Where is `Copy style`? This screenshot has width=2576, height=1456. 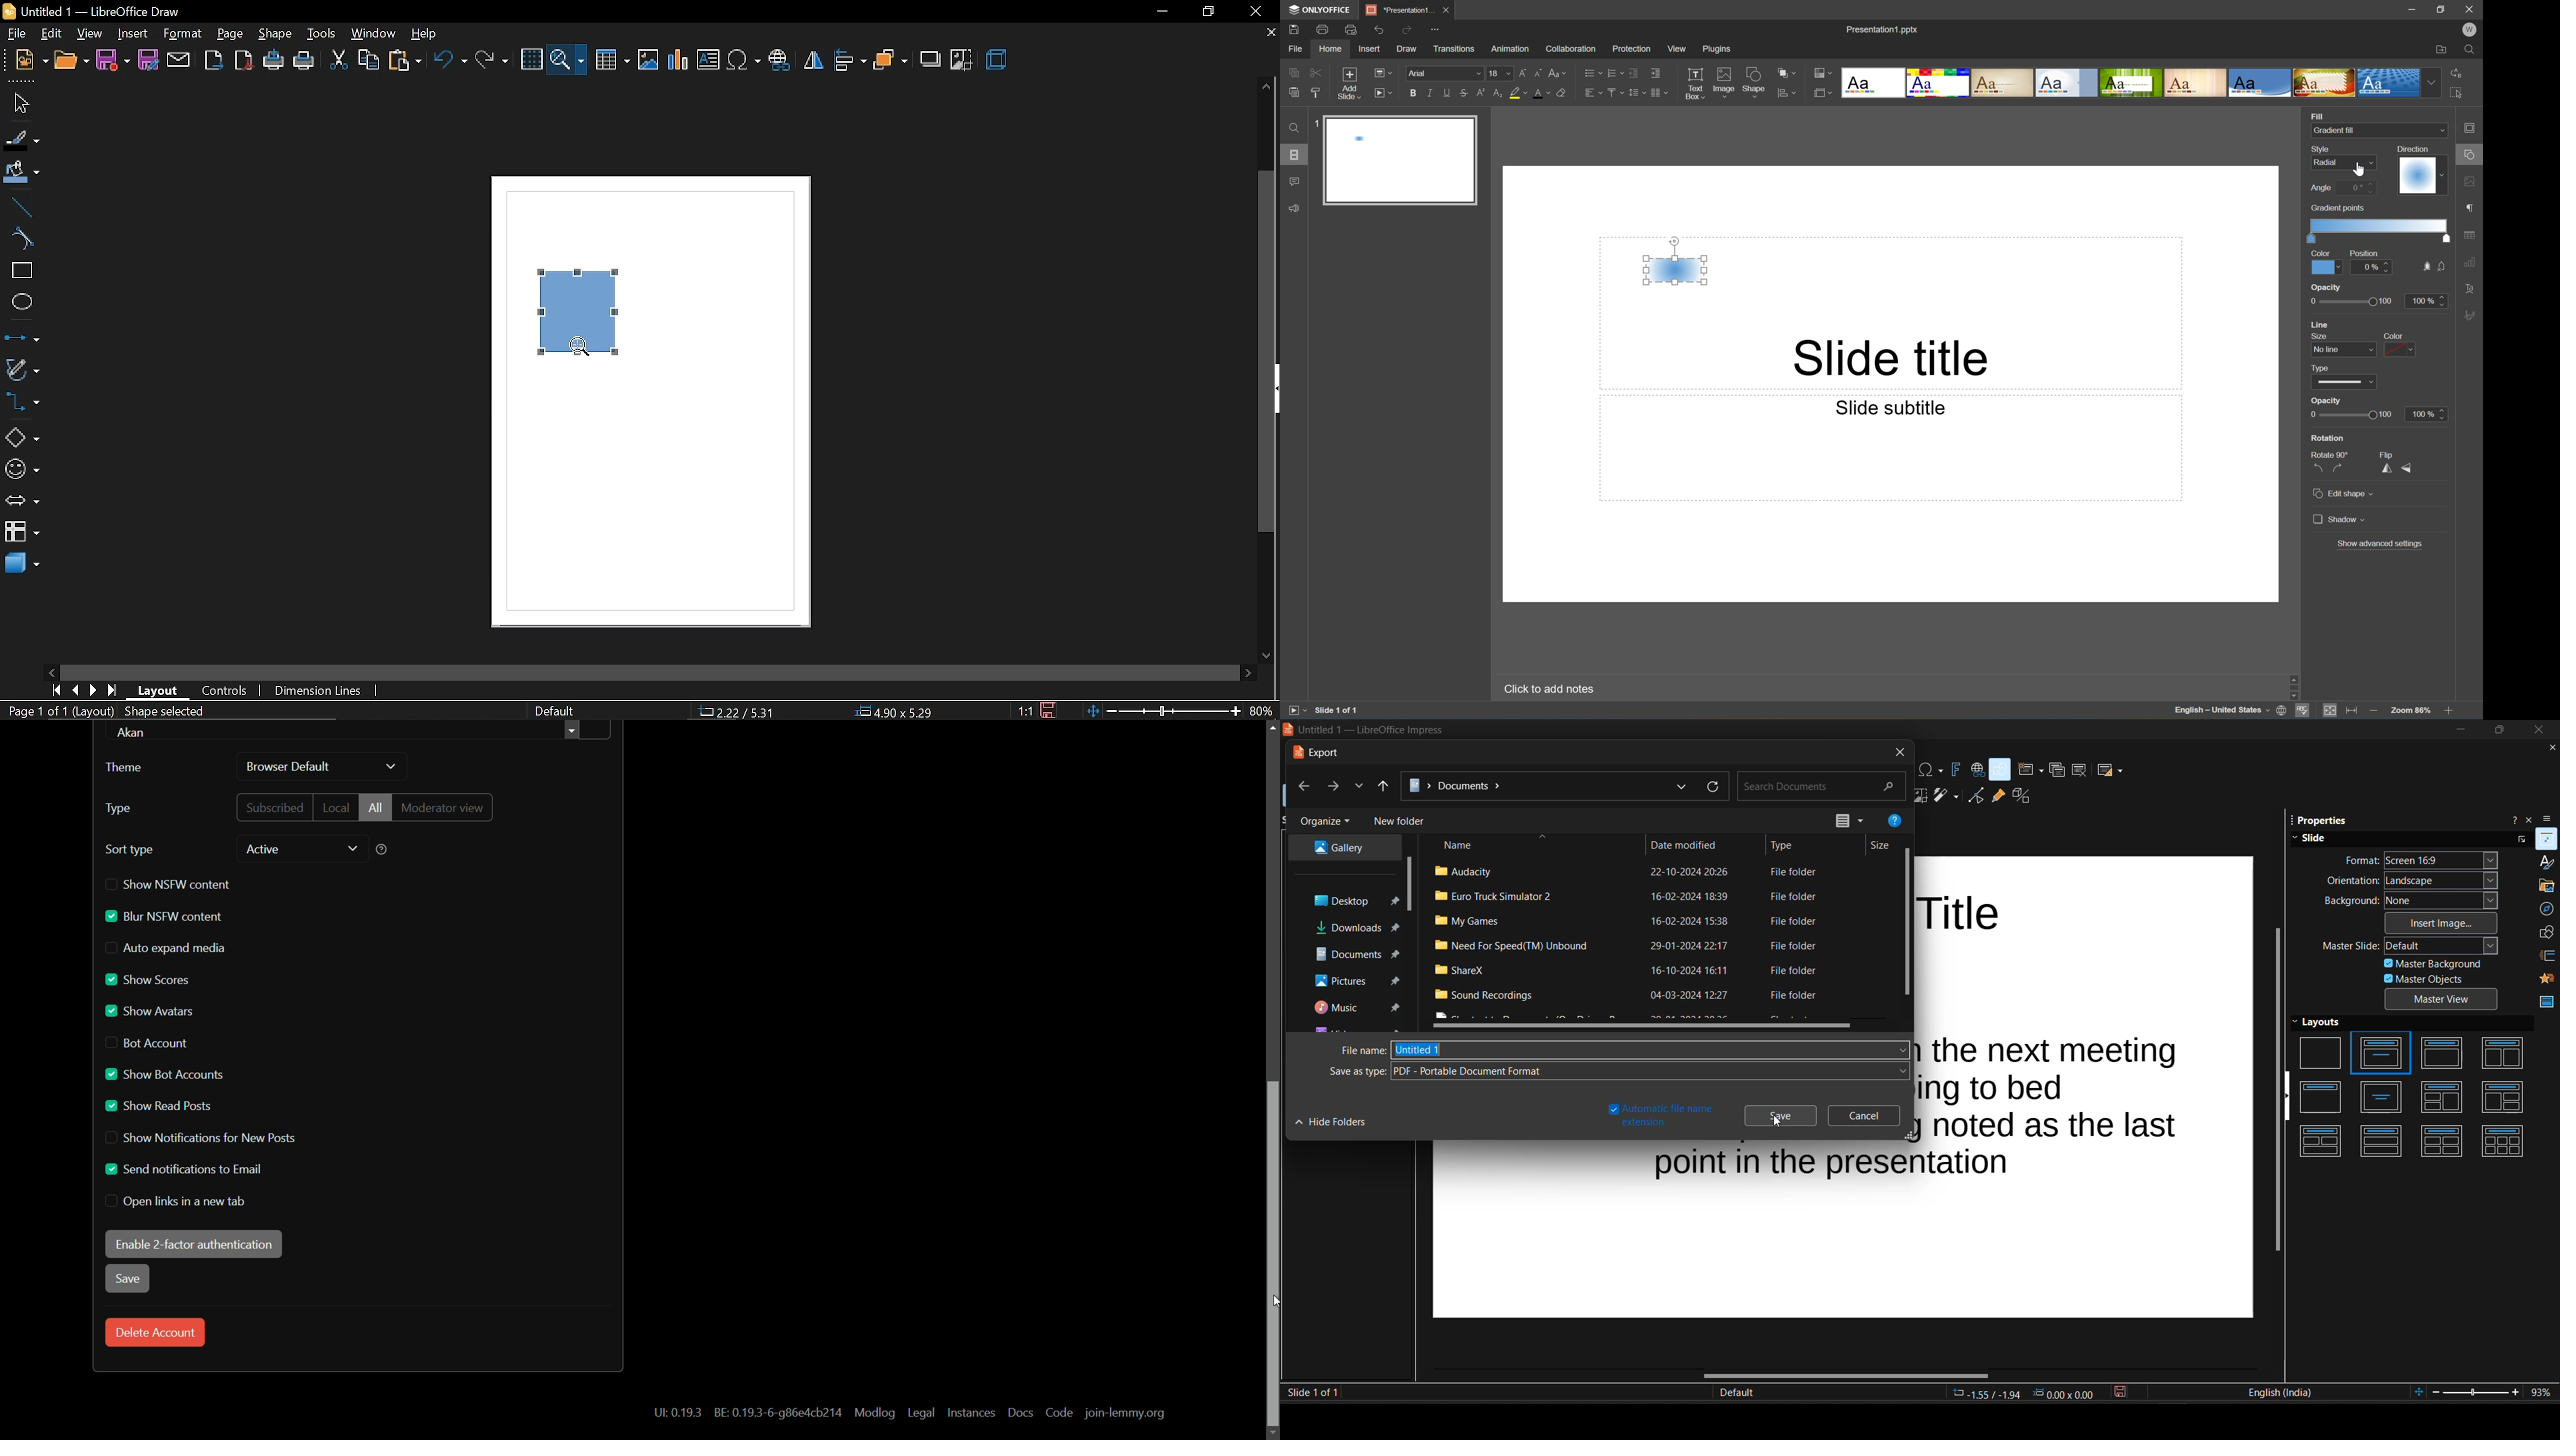 Copy style is located at coordinates (1315, 92).